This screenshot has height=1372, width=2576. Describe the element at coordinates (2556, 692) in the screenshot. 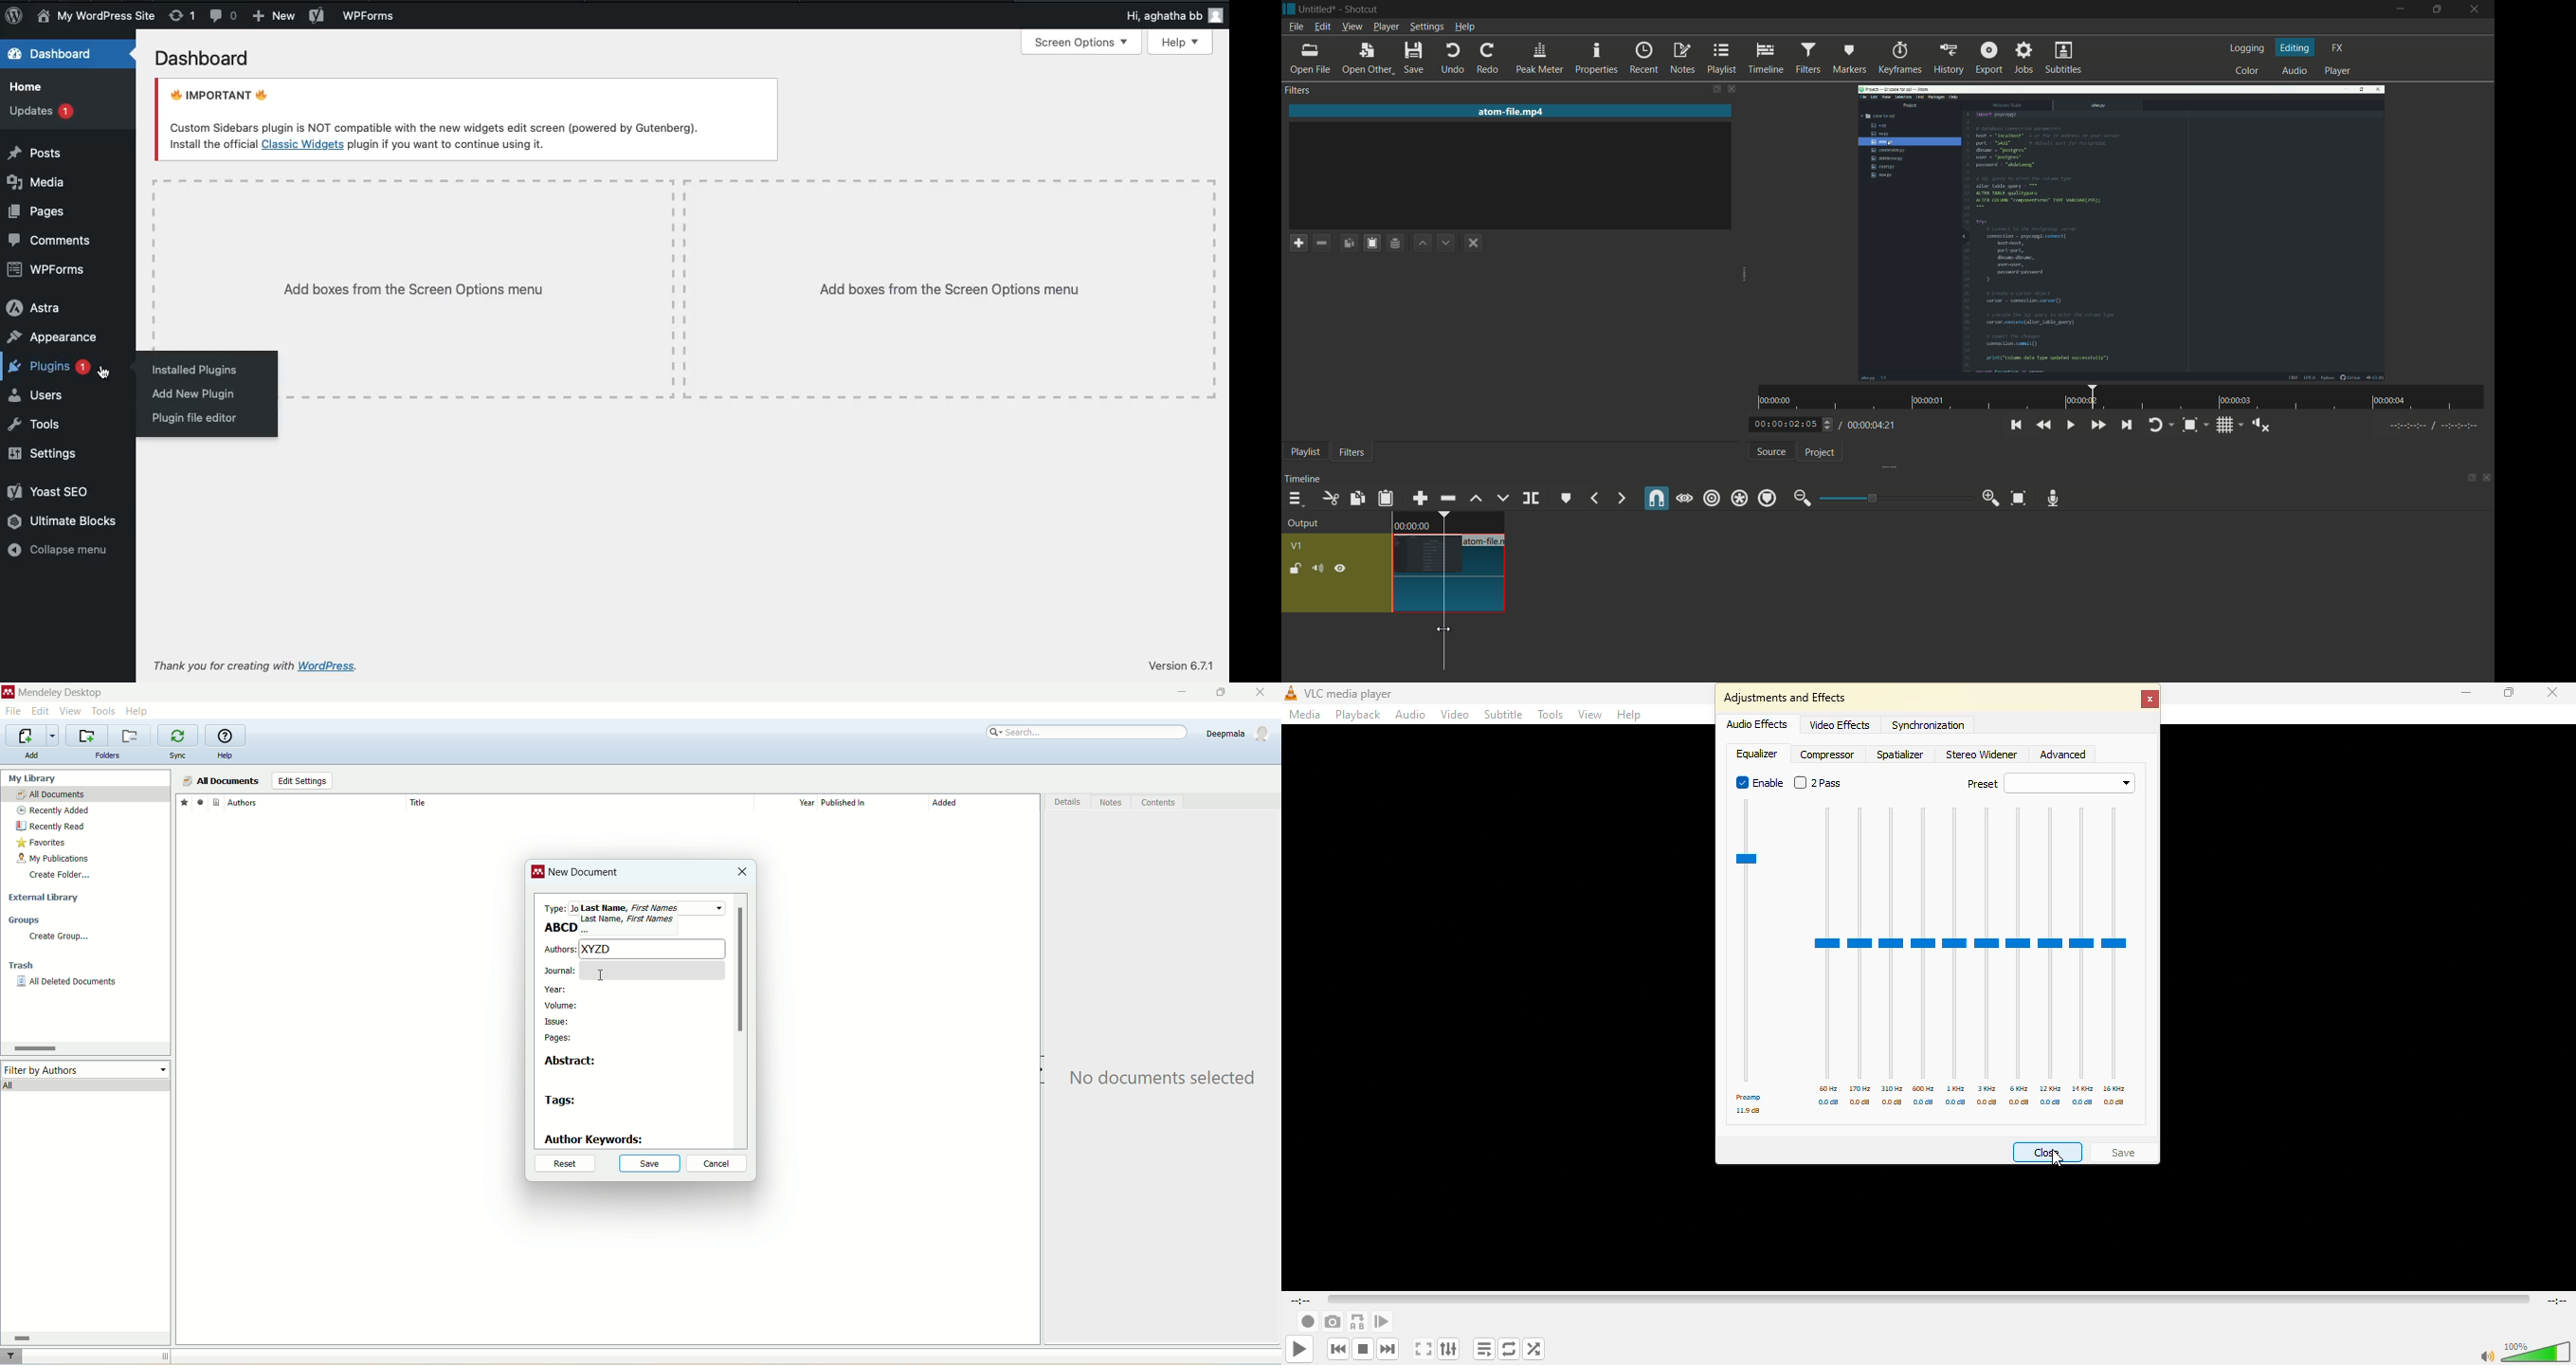

I see `close` at that location.